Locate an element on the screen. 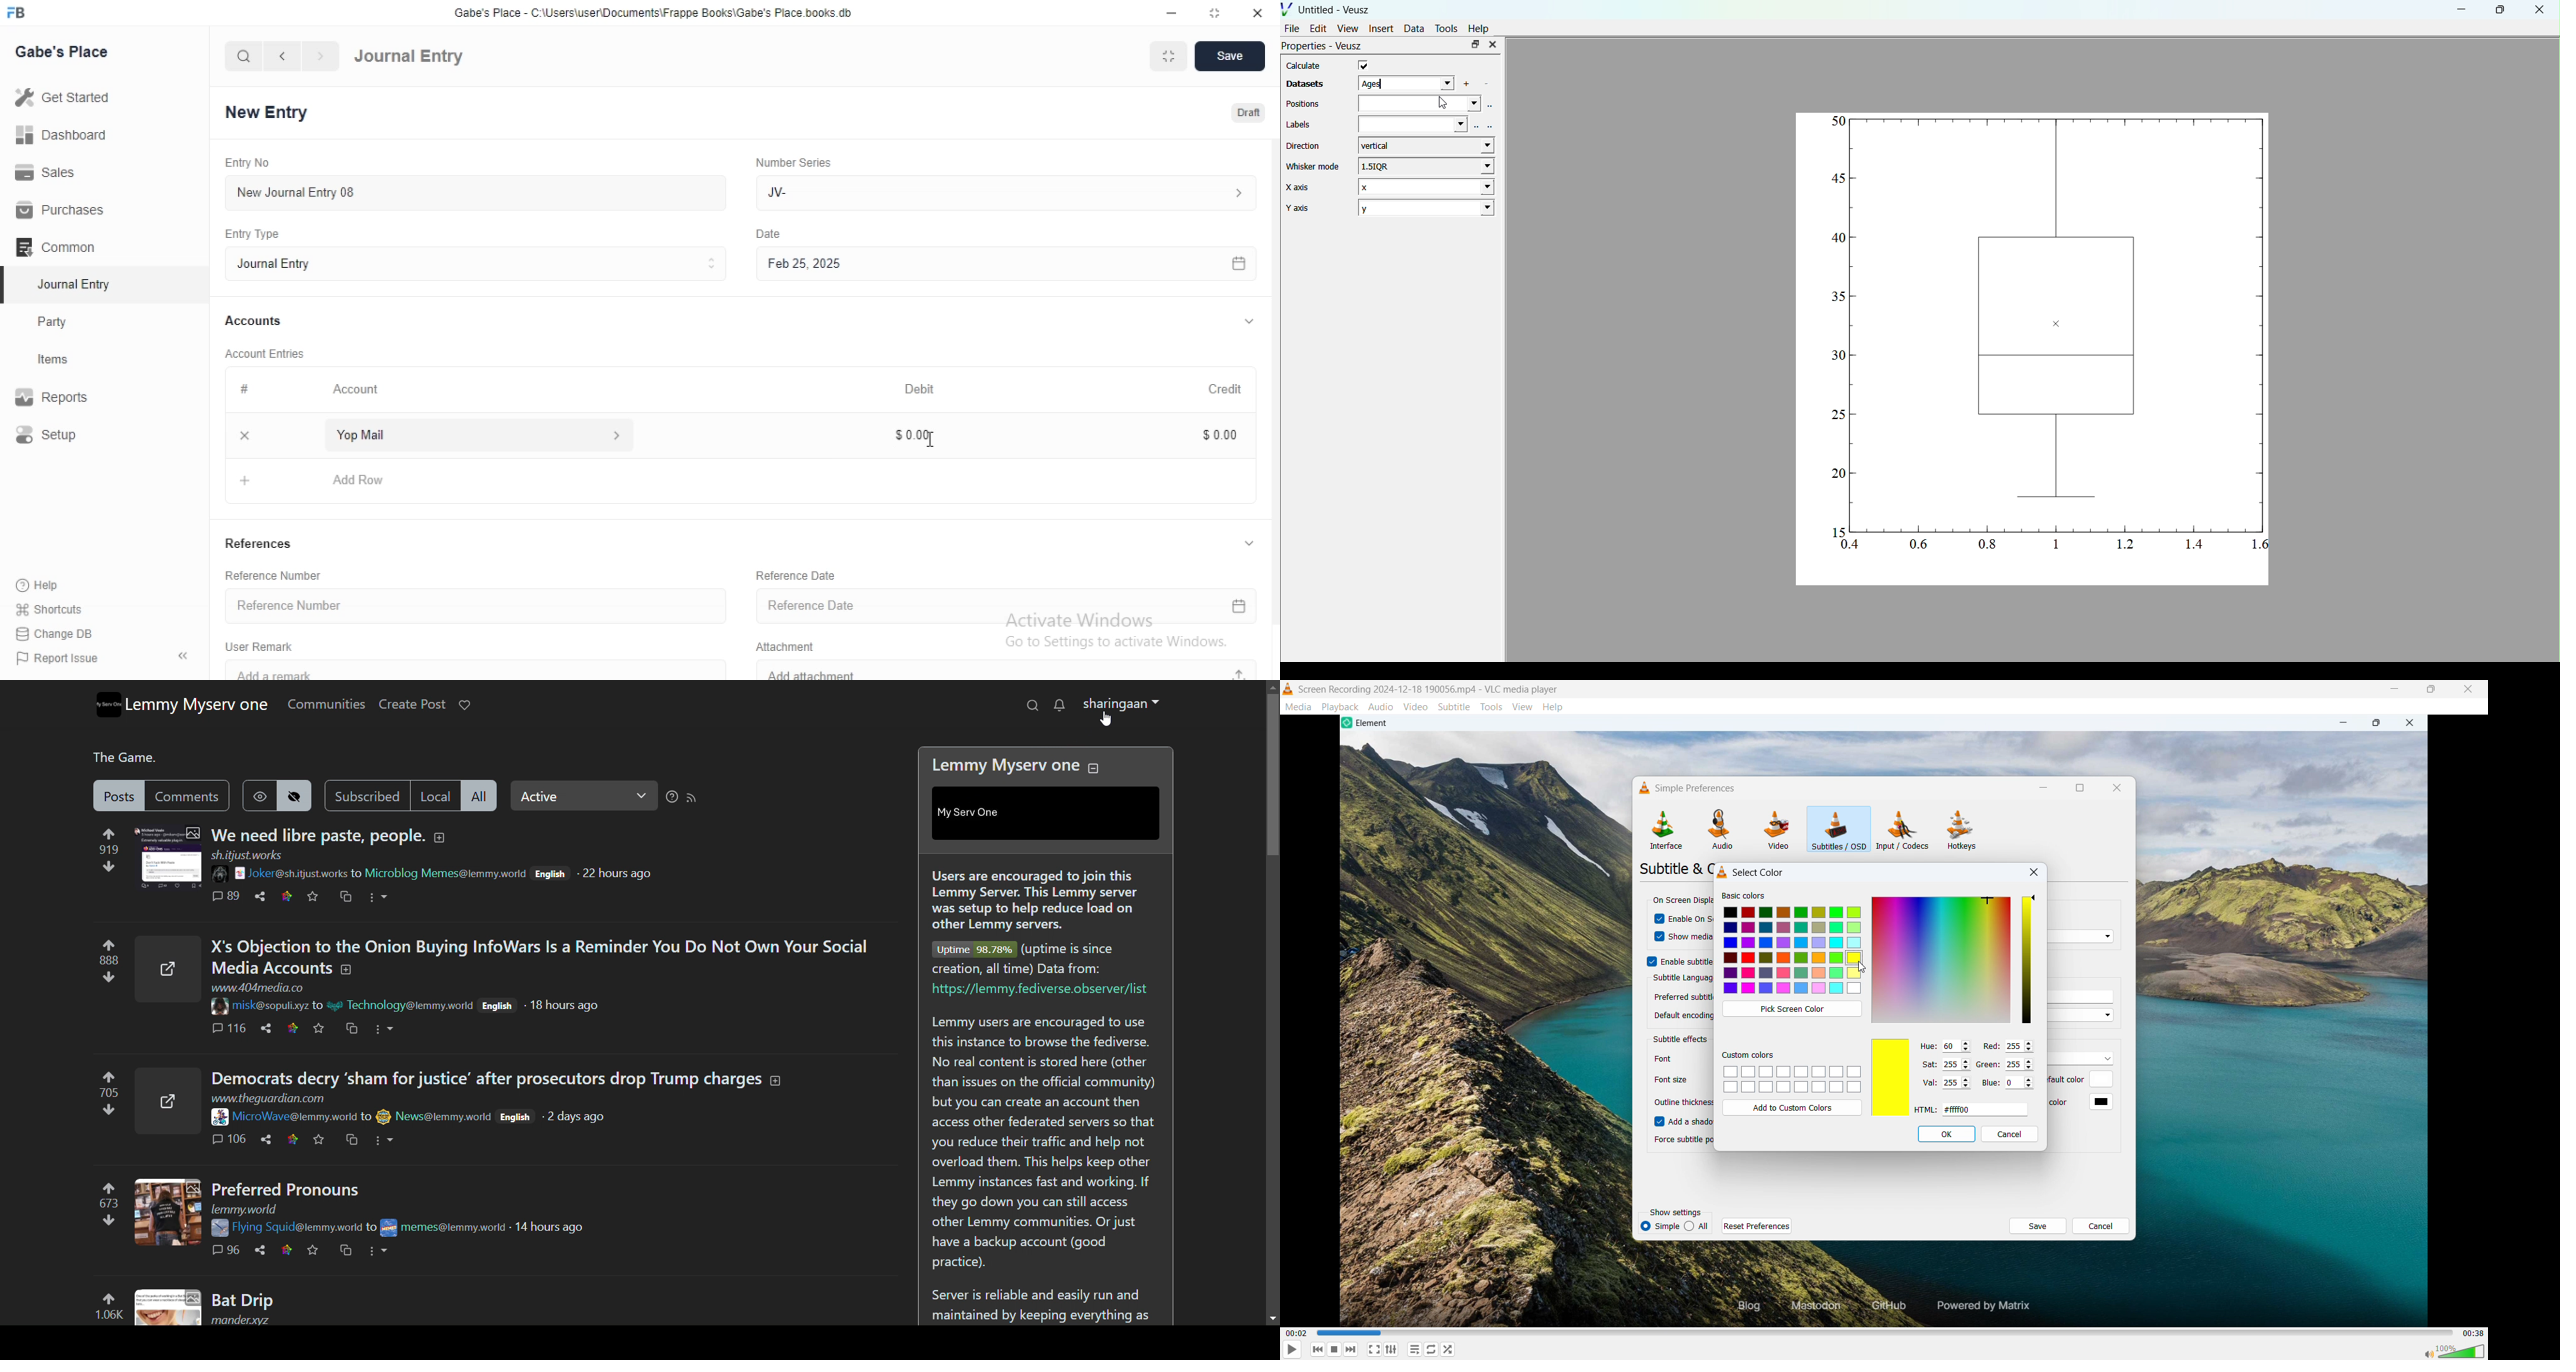 The height and width of the screenshot is (1372, 2576). graphs is located at coordinates (2034, 348).